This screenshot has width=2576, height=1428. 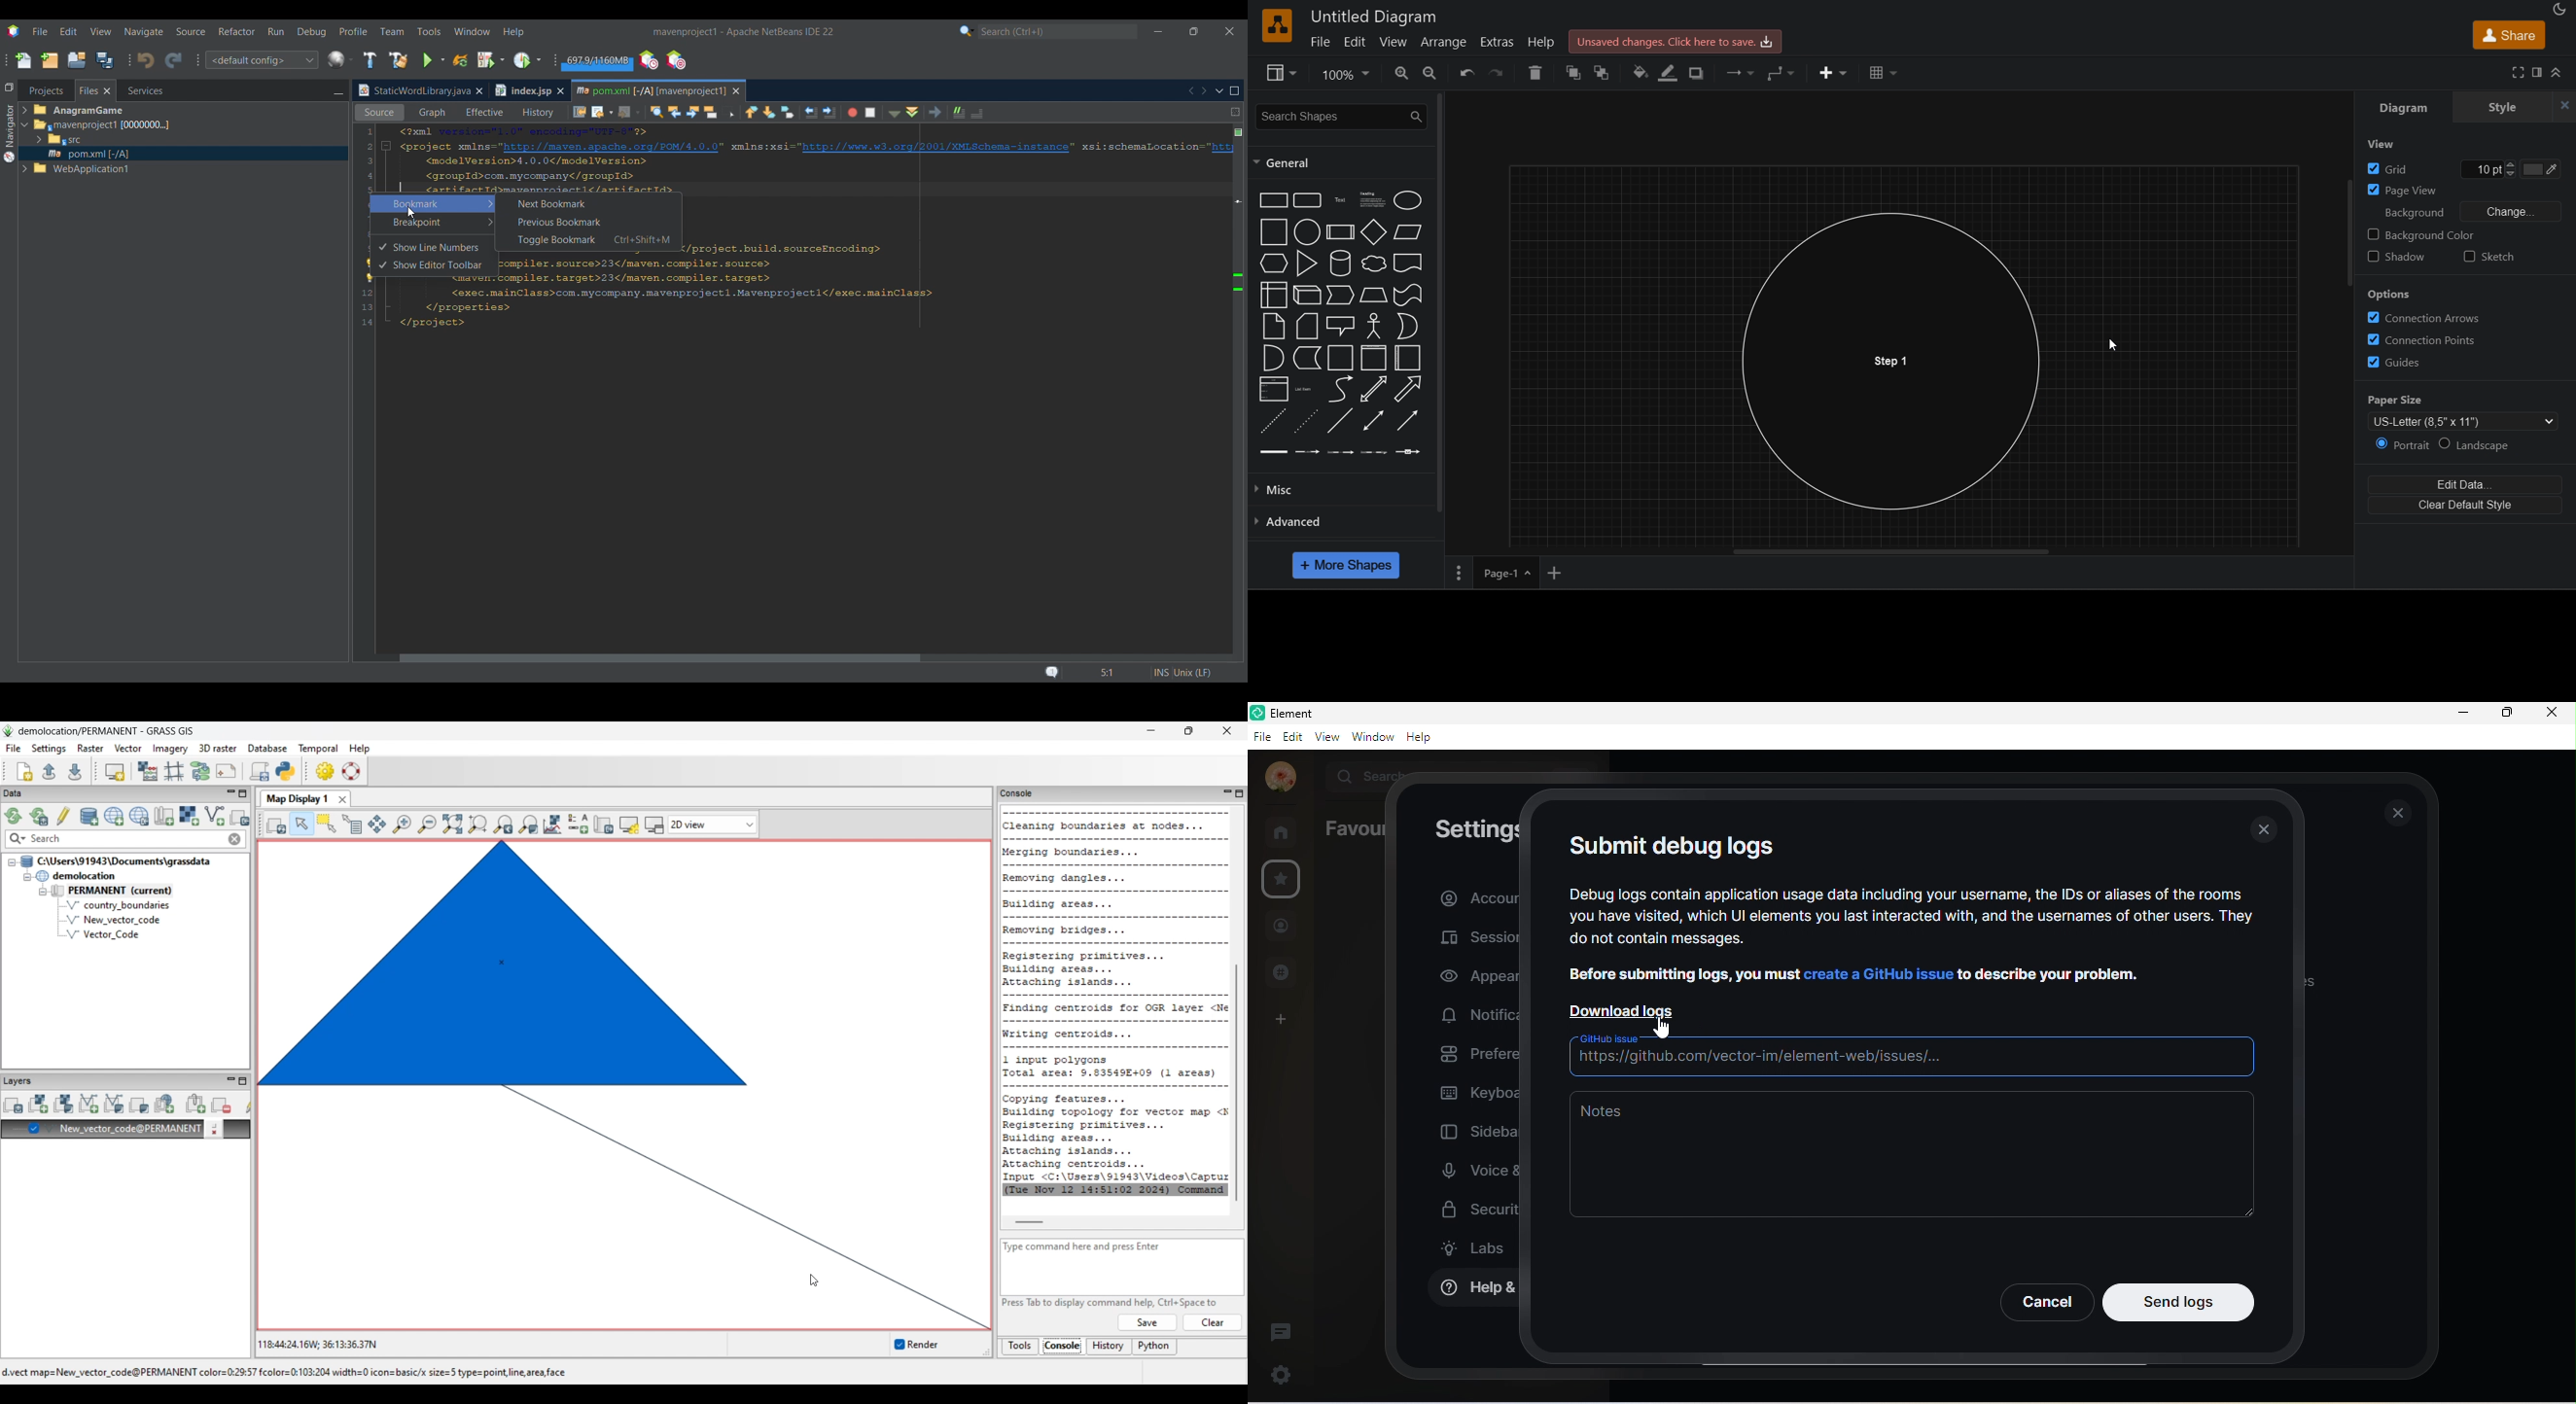 I want to click on close, so click(x=2551, y=712).